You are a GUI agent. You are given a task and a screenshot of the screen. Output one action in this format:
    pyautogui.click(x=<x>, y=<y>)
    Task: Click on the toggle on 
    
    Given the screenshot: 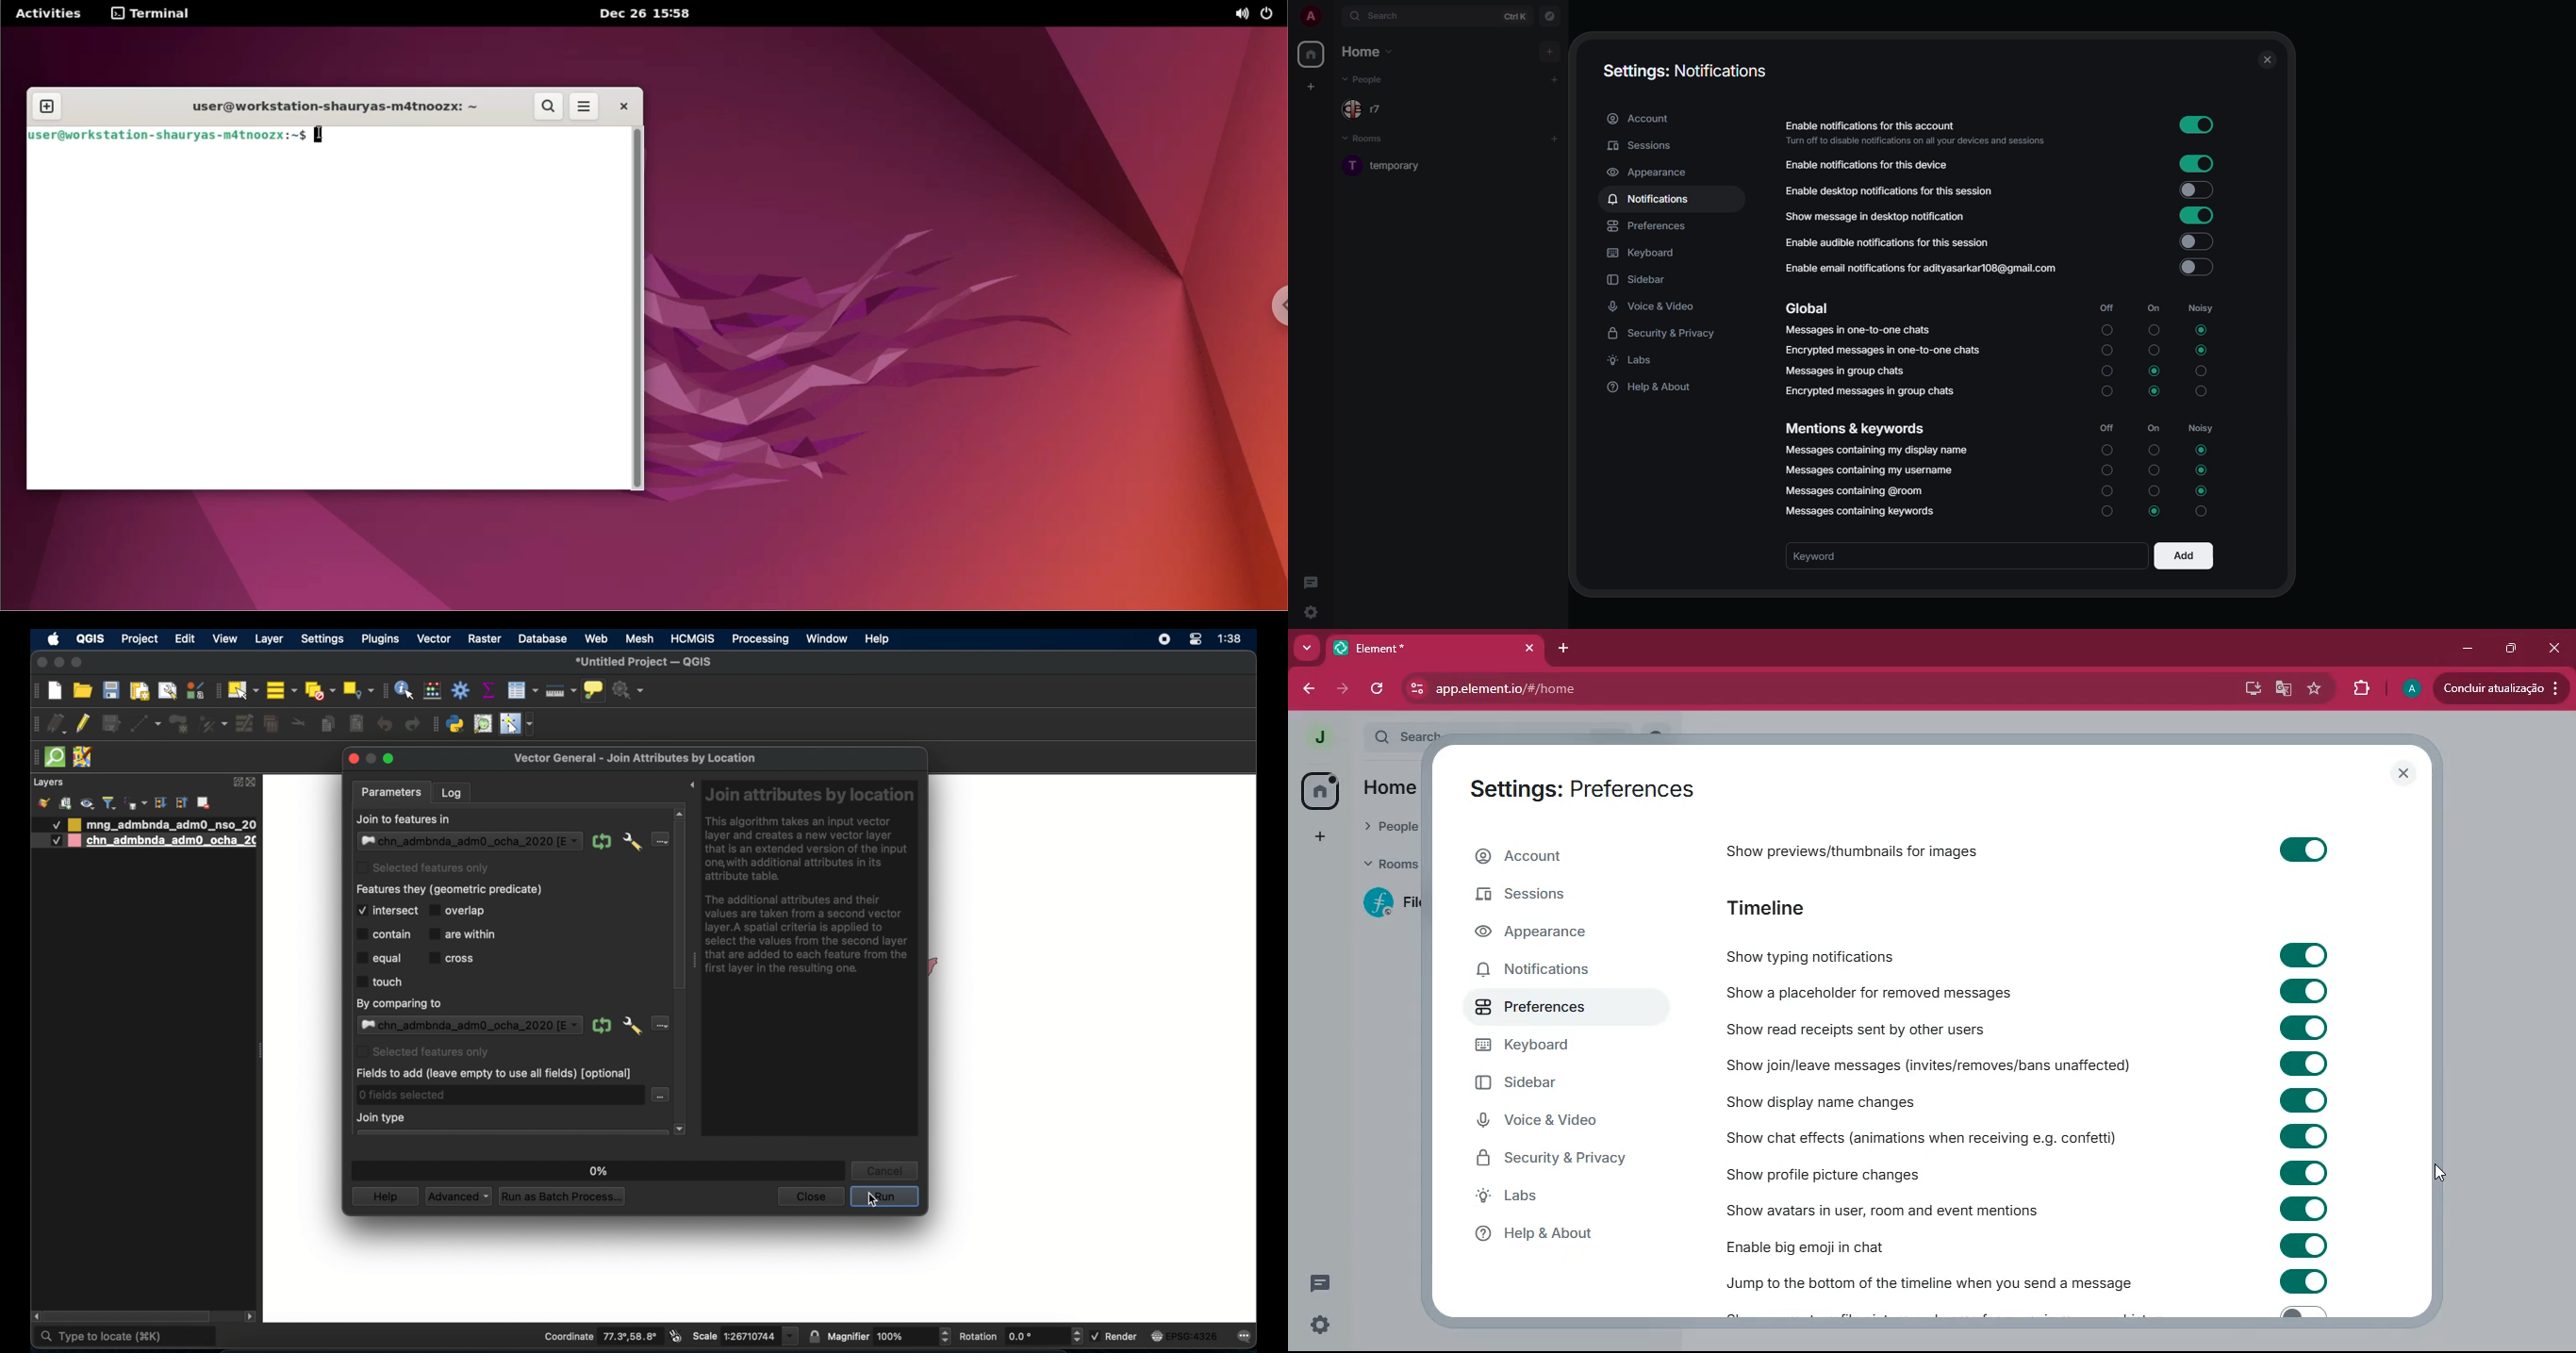 What is the action you would take?
    pyautogui.click(x=2303, y=992)
    